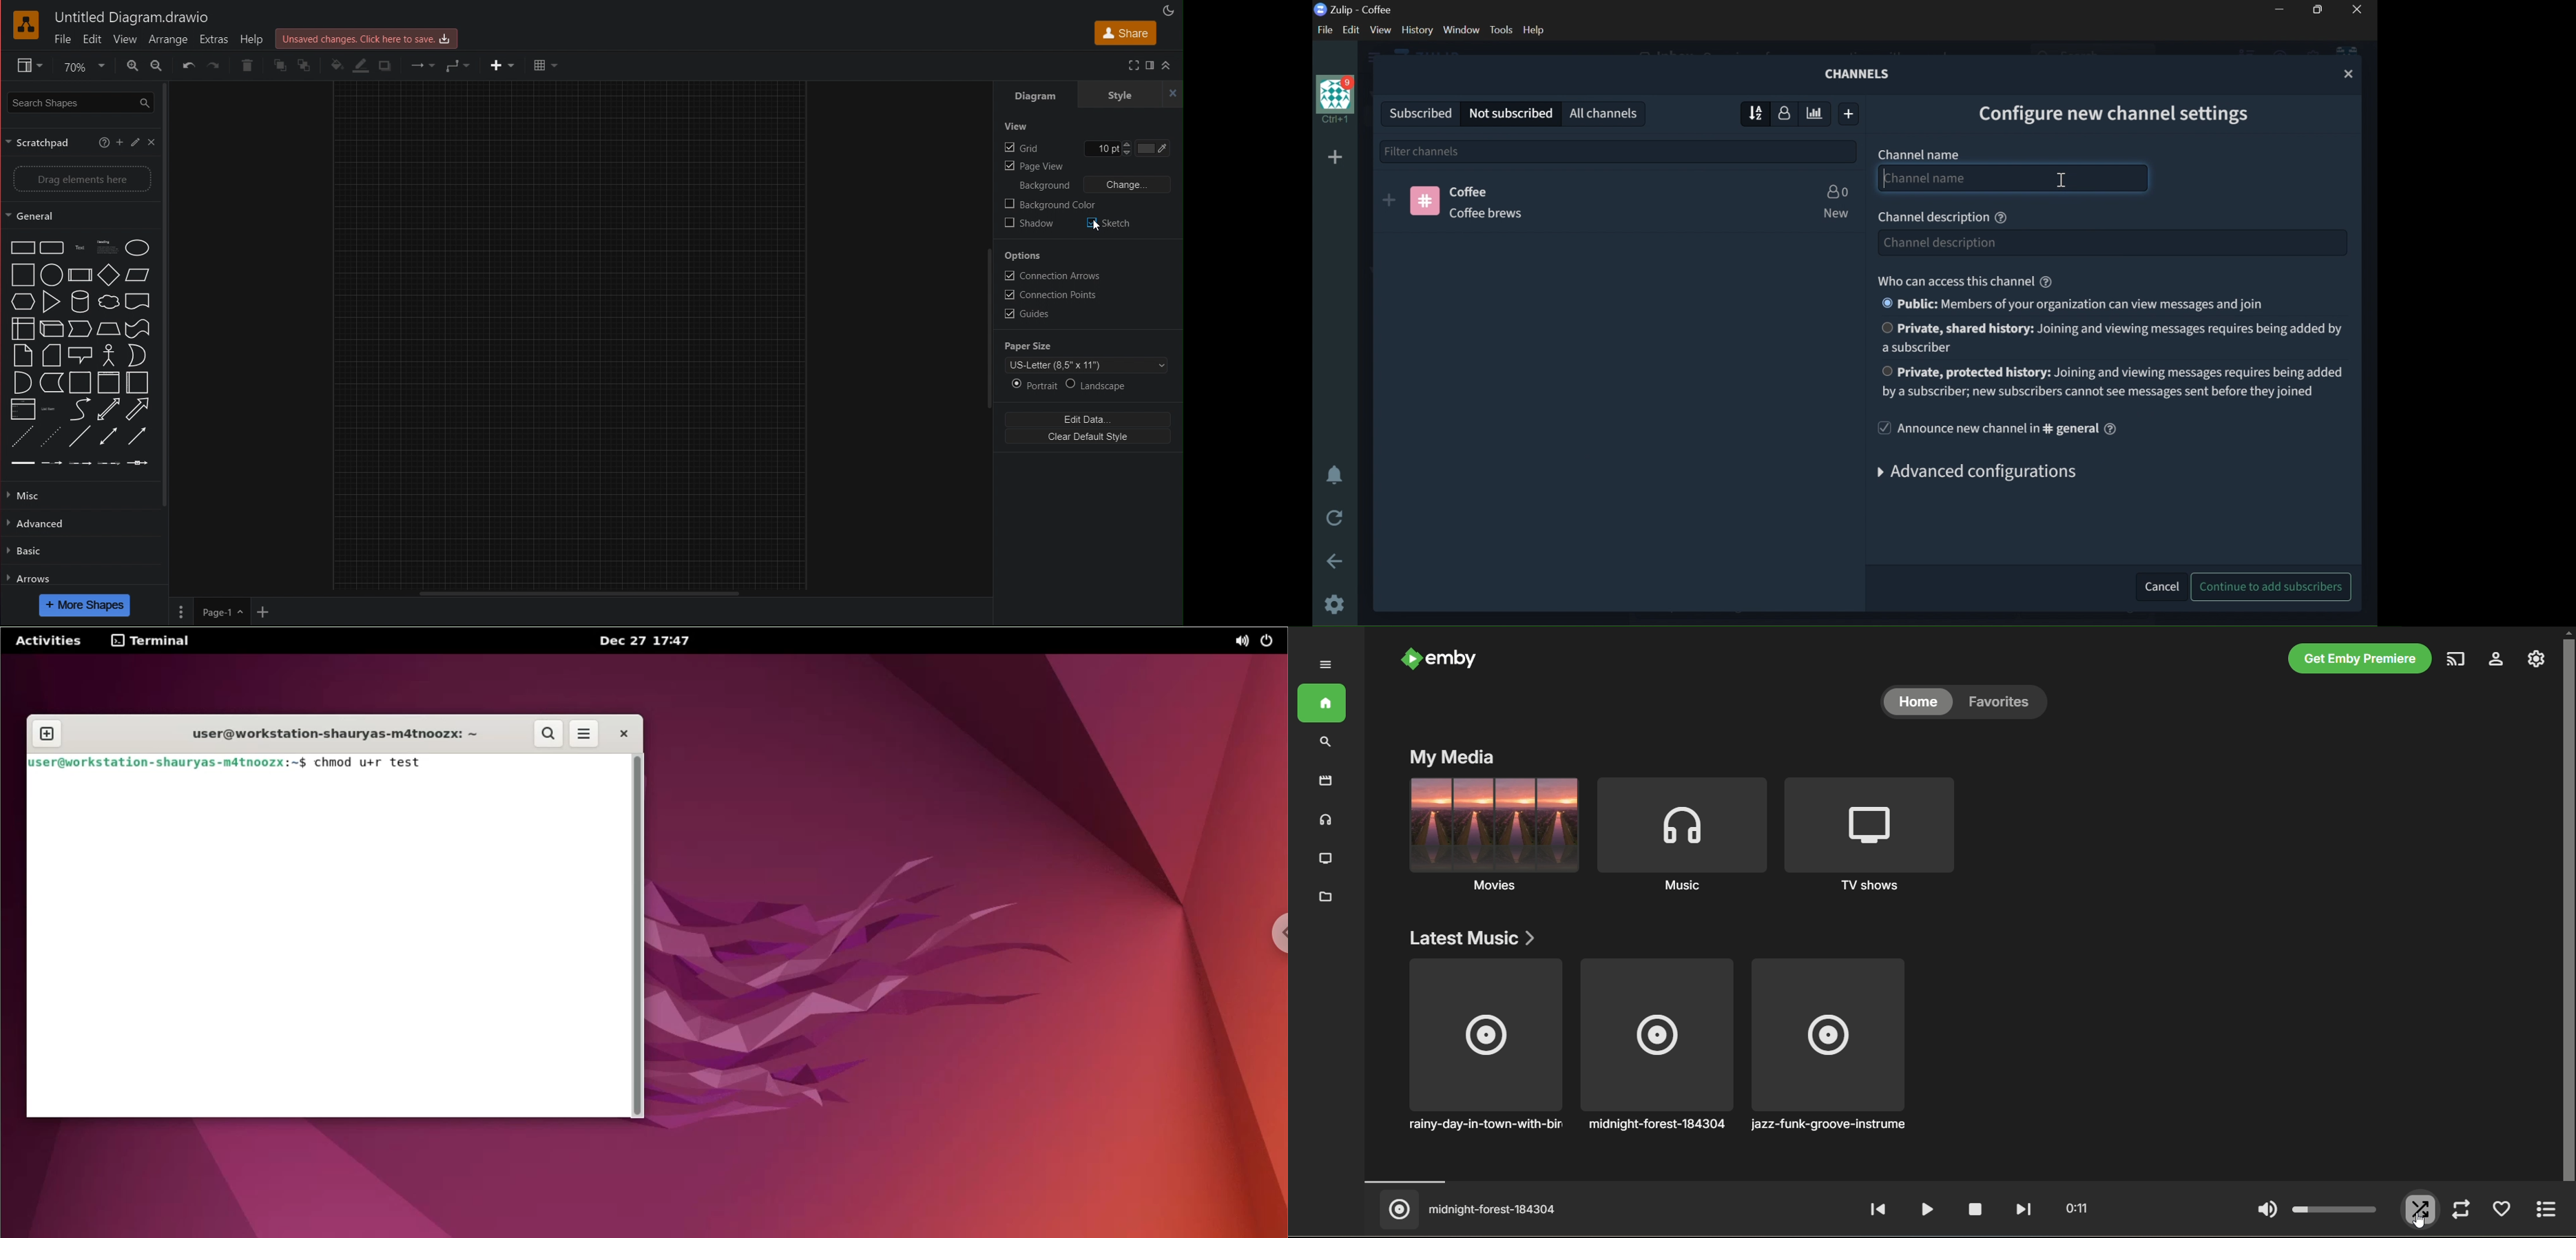 The image size is (2576, 1260). I want to click on dashed line, so click(21, 438).